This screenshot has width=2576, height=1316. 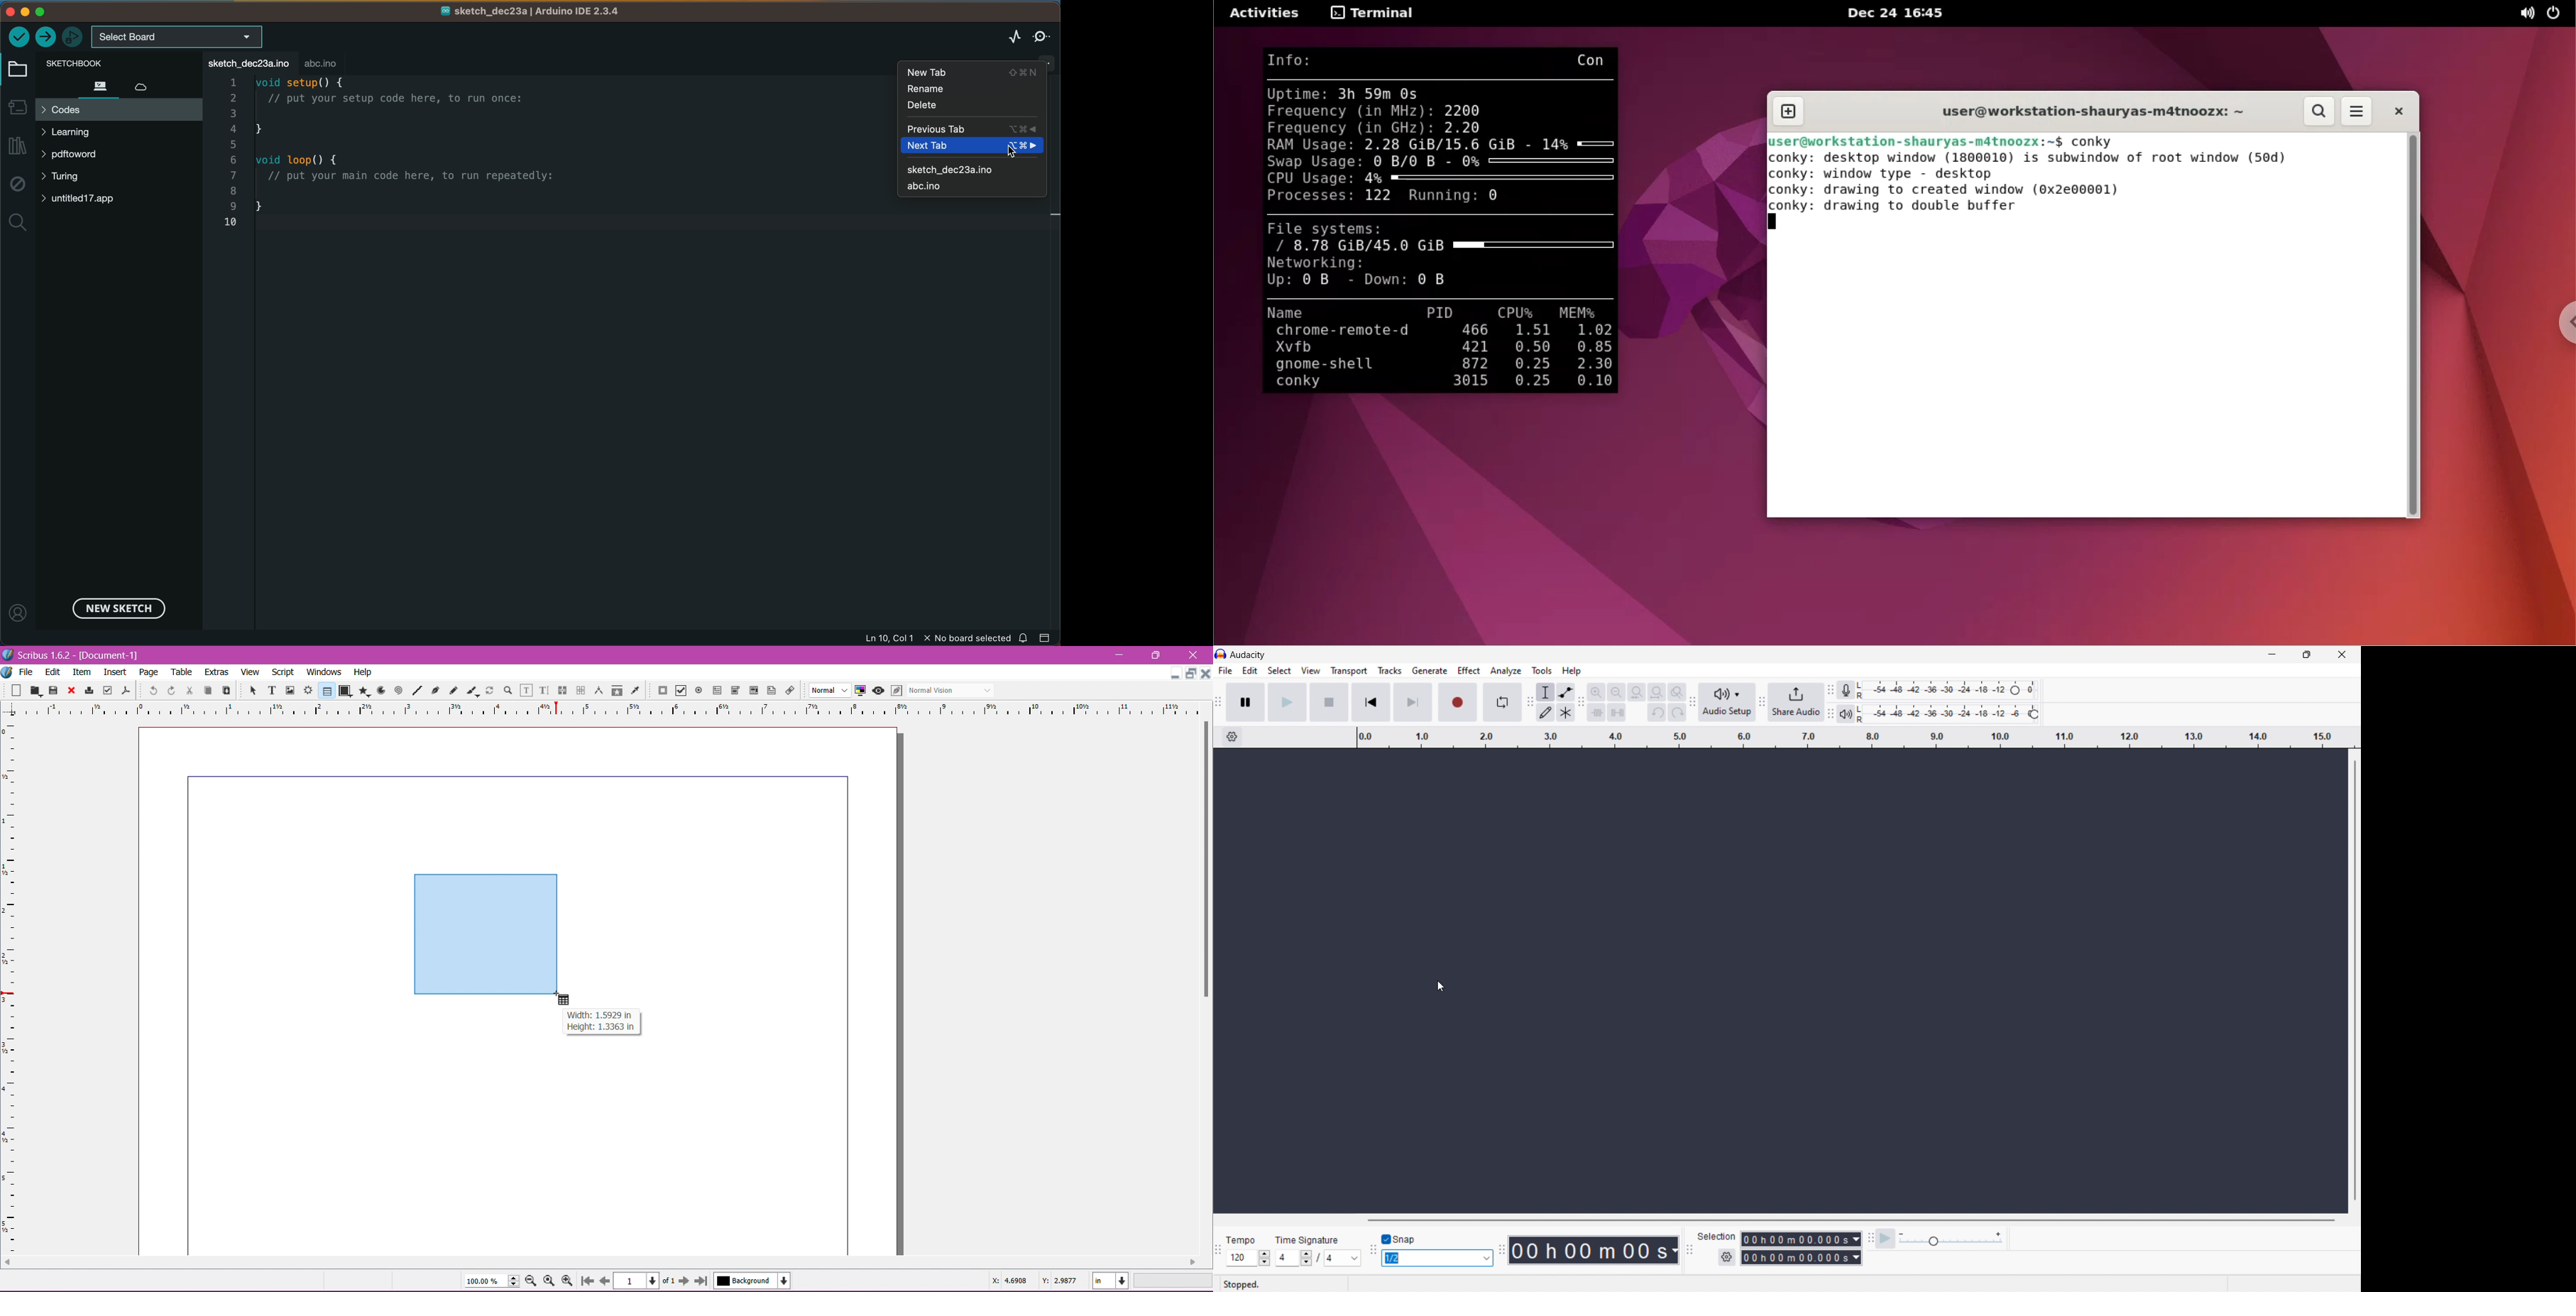 I want to click on Height: 1.3363 in, so click(x=597, y=1028).